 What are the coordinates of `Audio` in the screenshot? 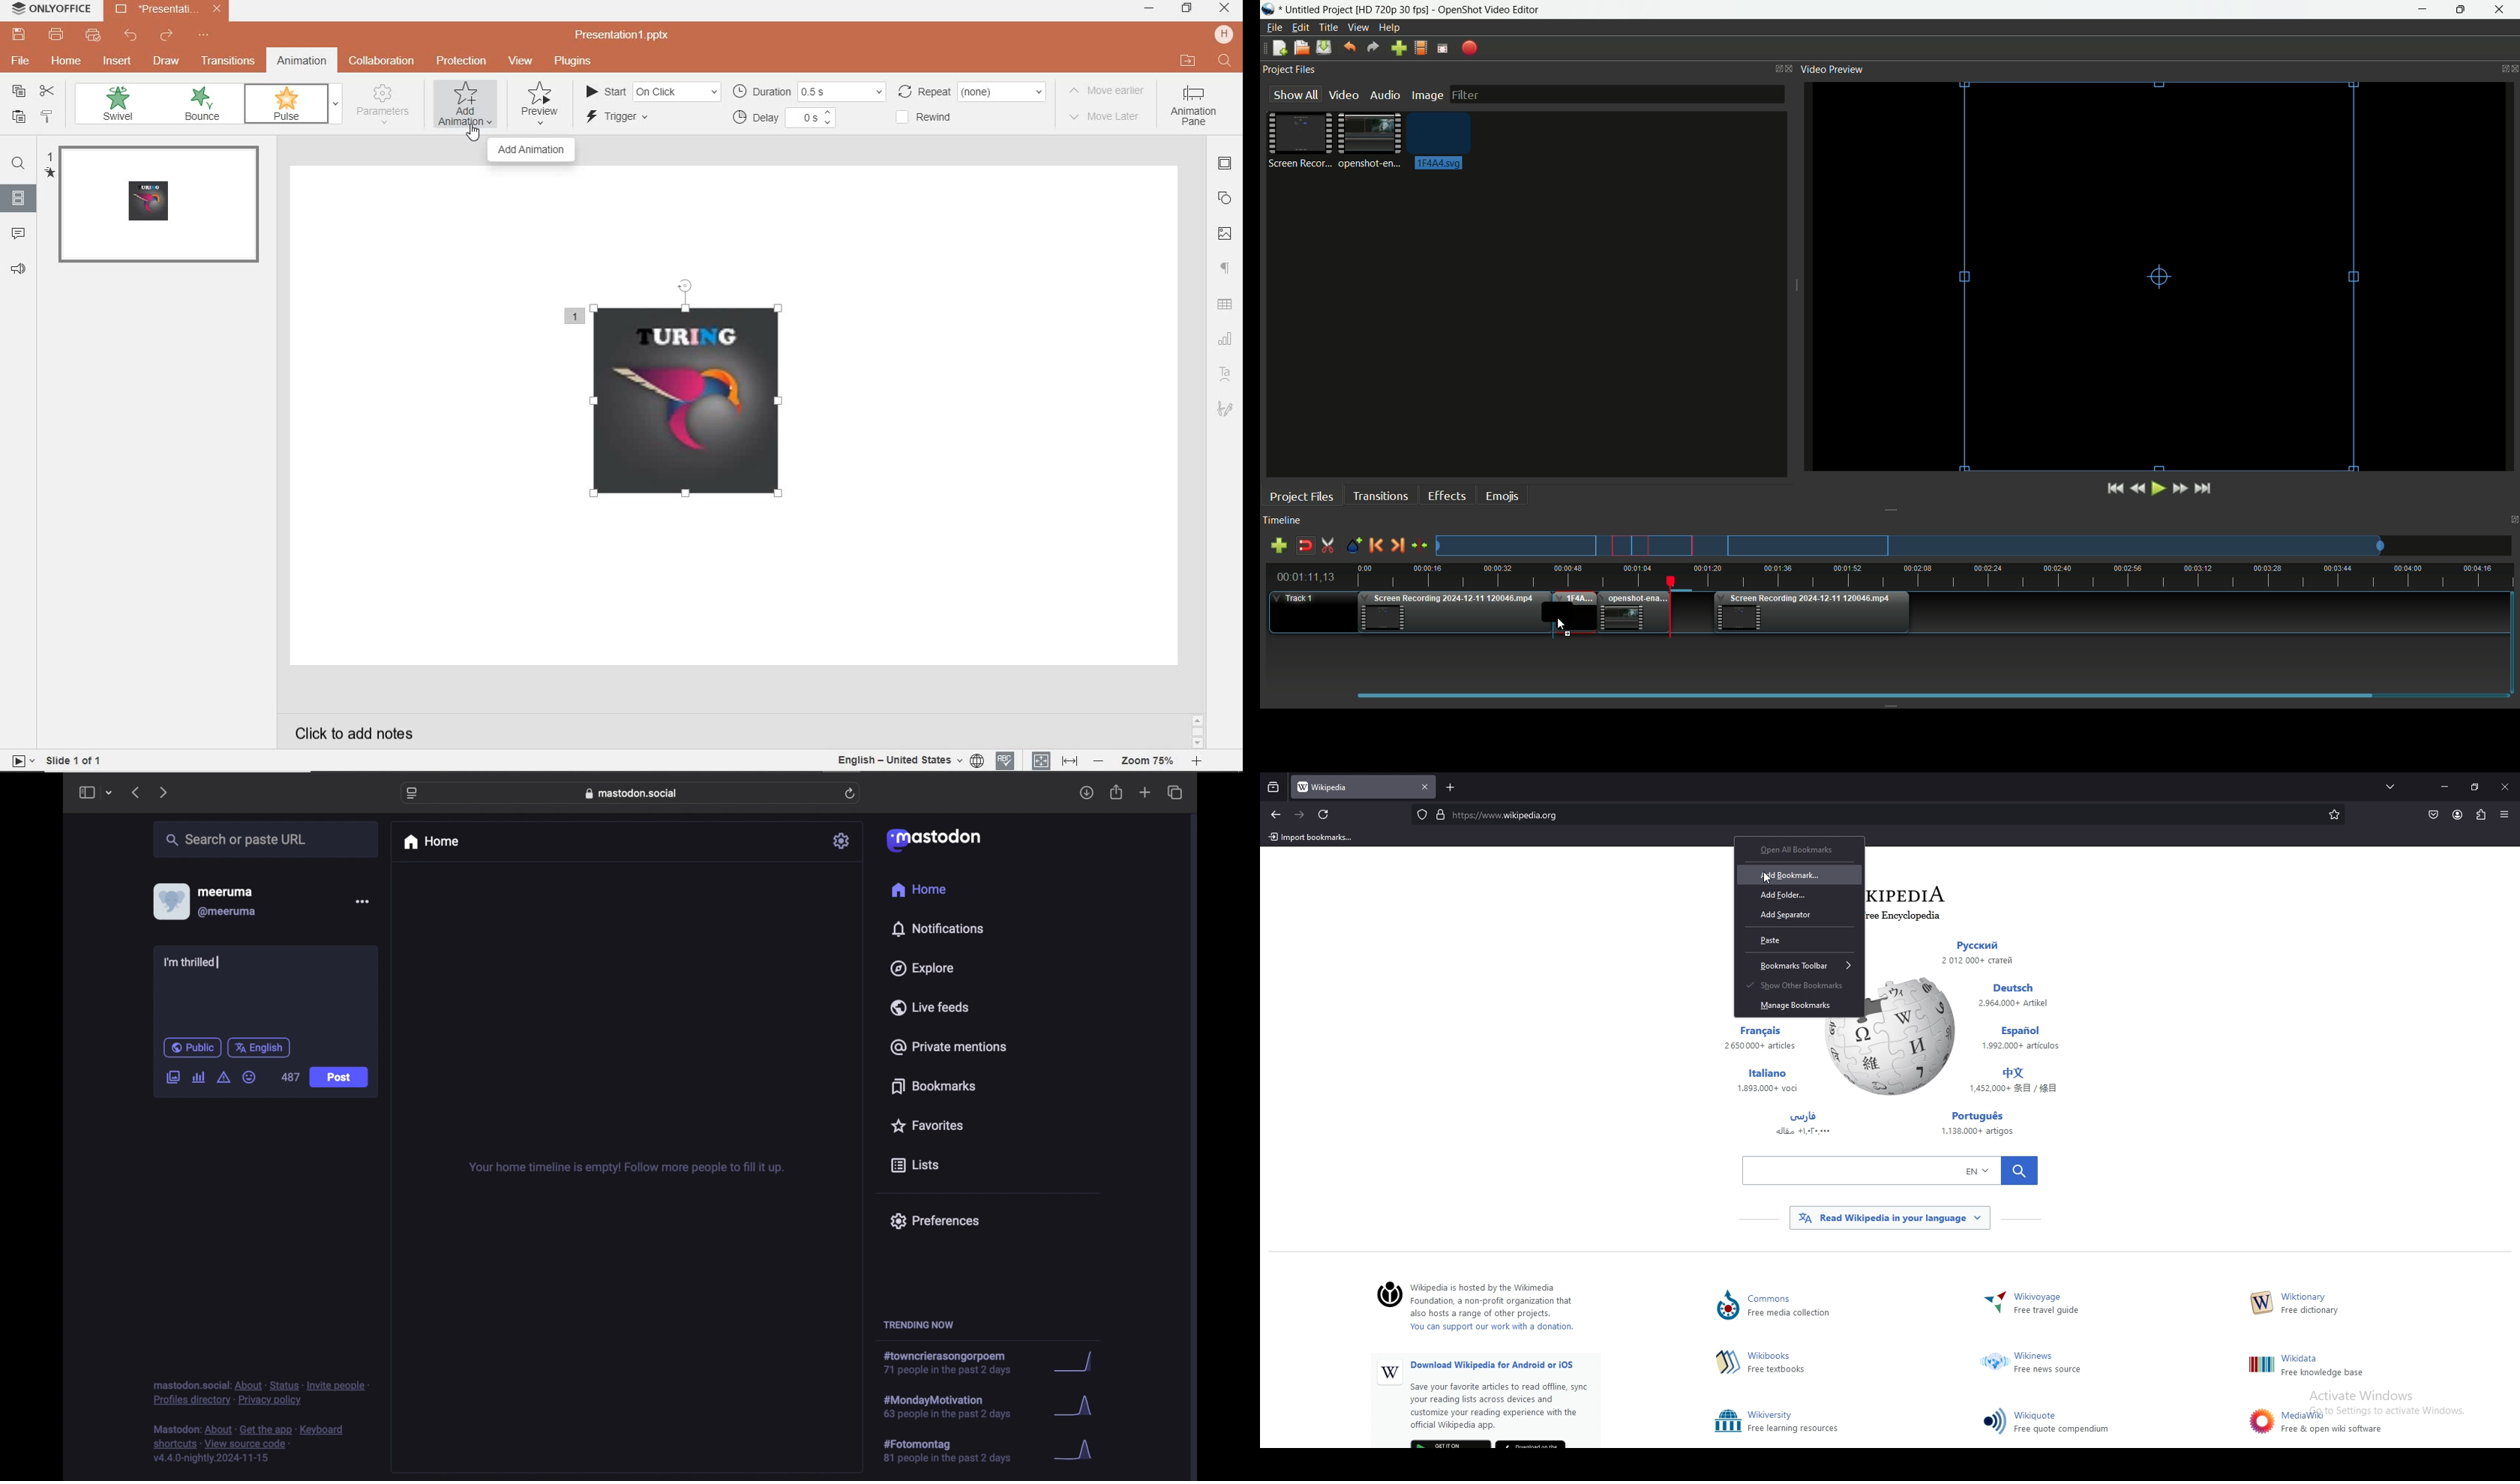 It's located at (1385, 95).